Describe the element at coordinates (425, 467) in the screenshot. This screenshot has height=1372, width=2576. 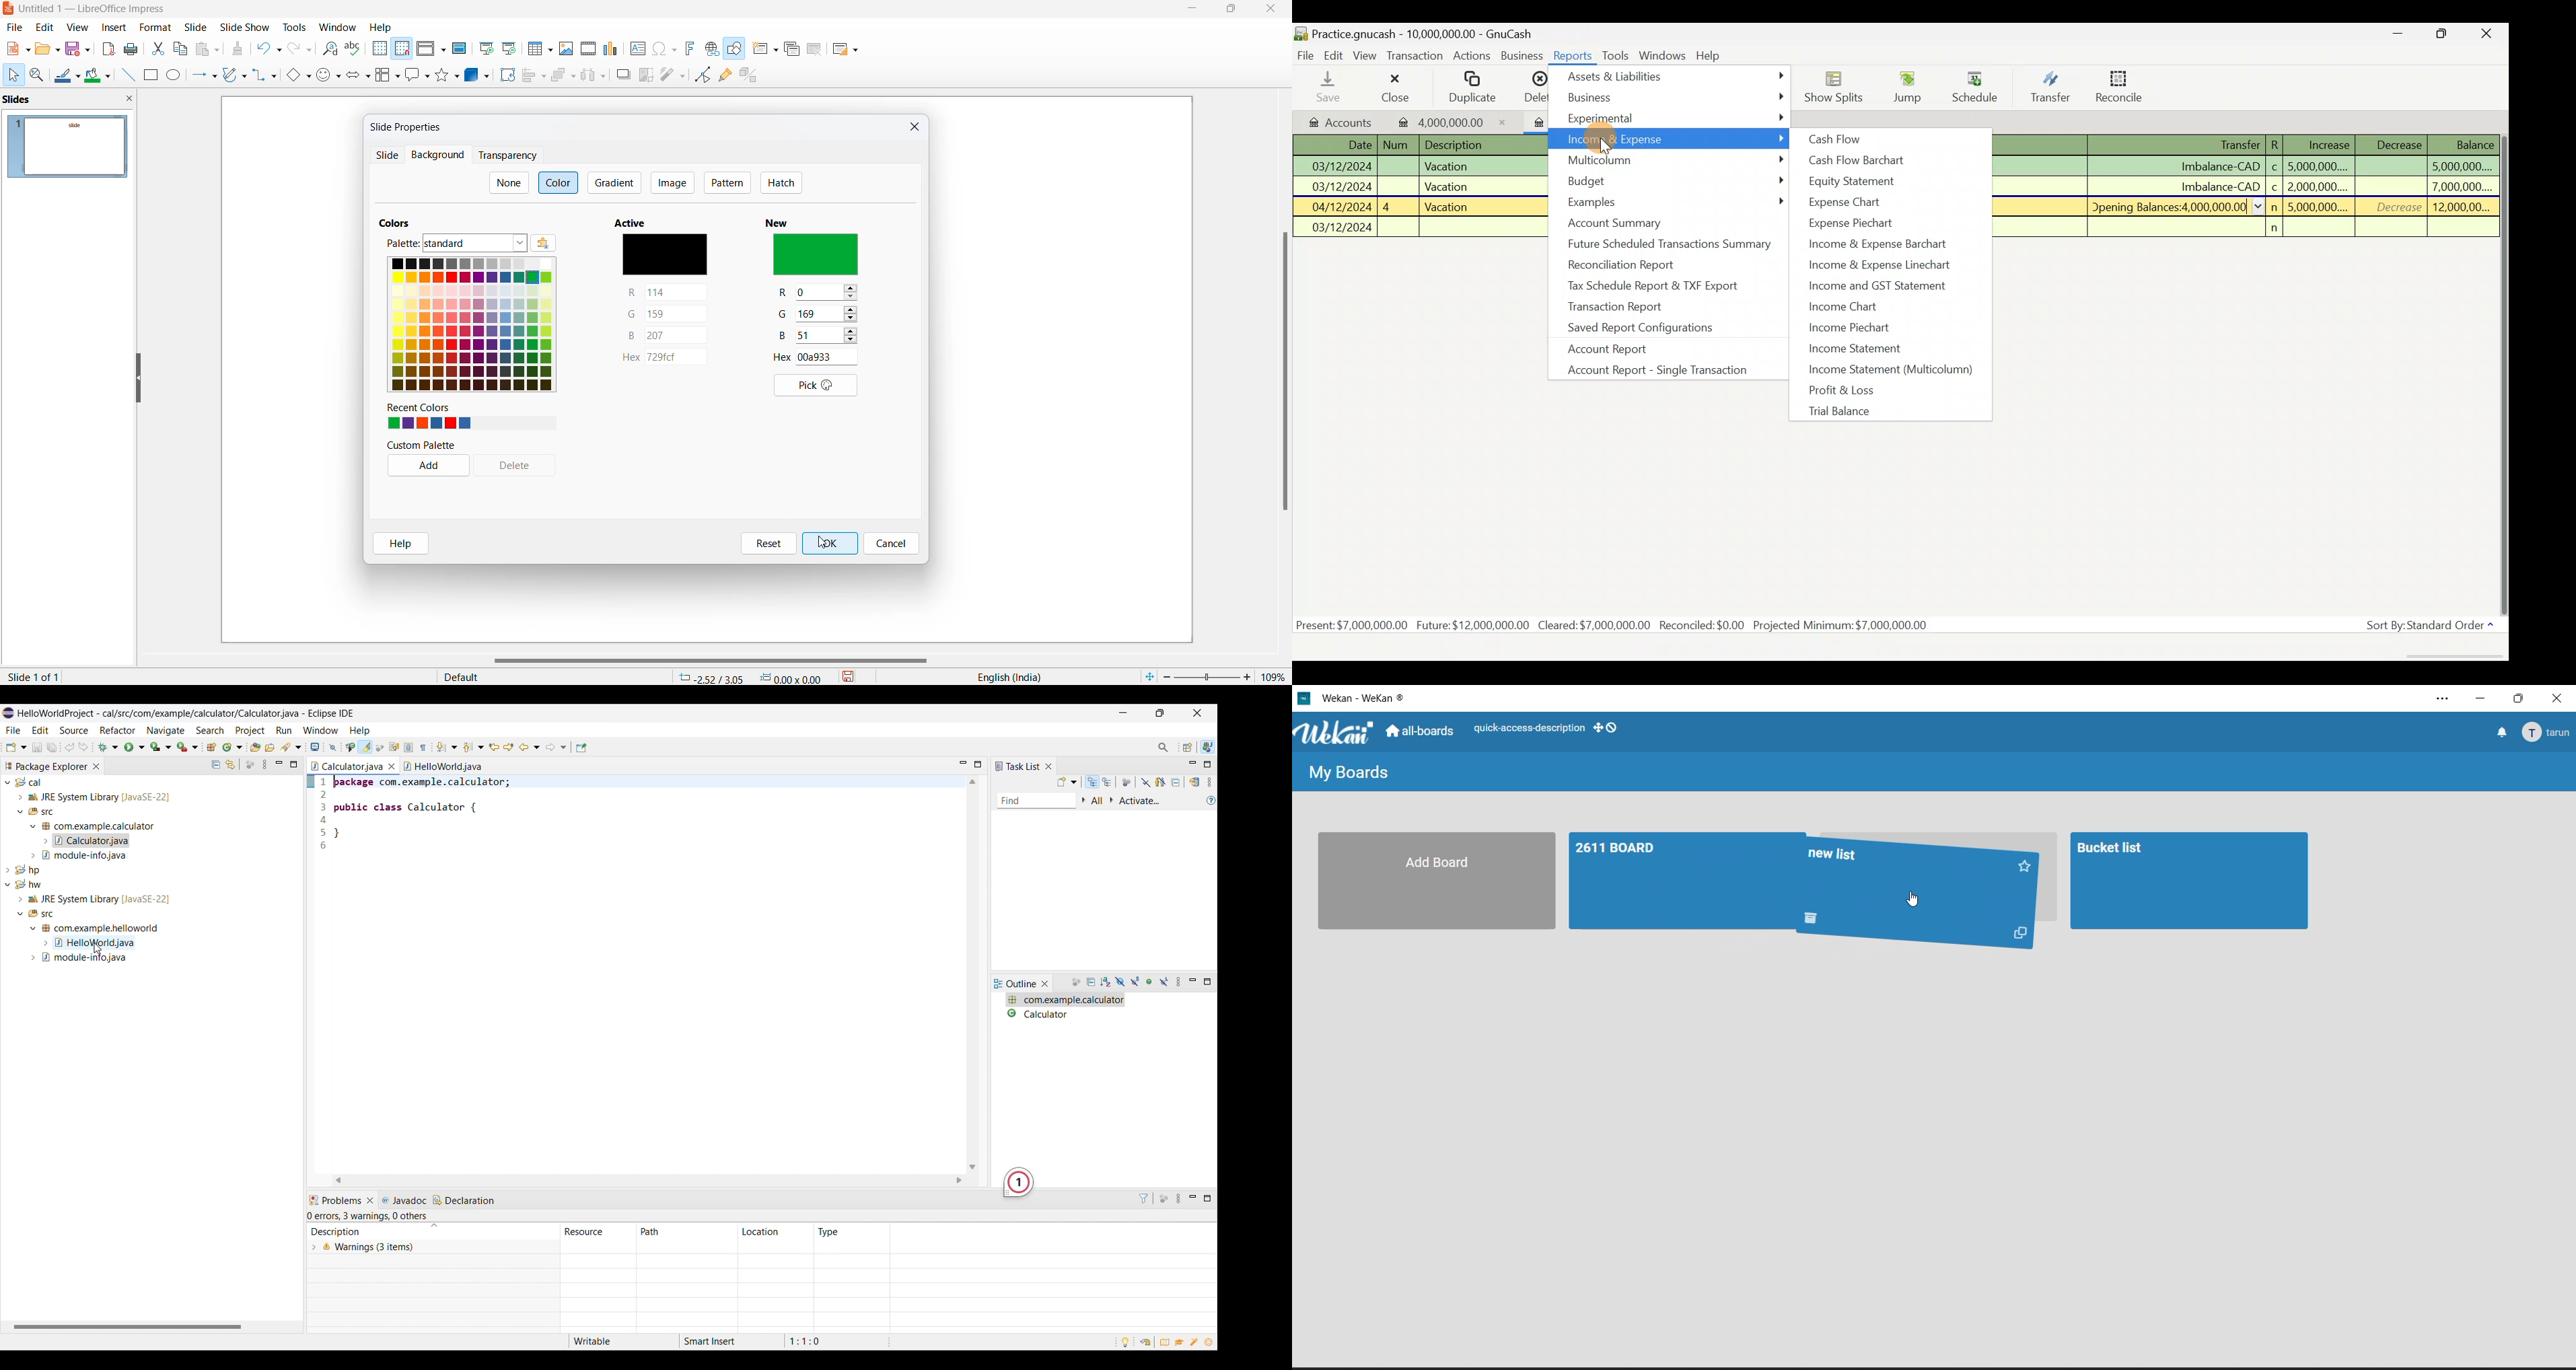
I see `add palette` at that location.